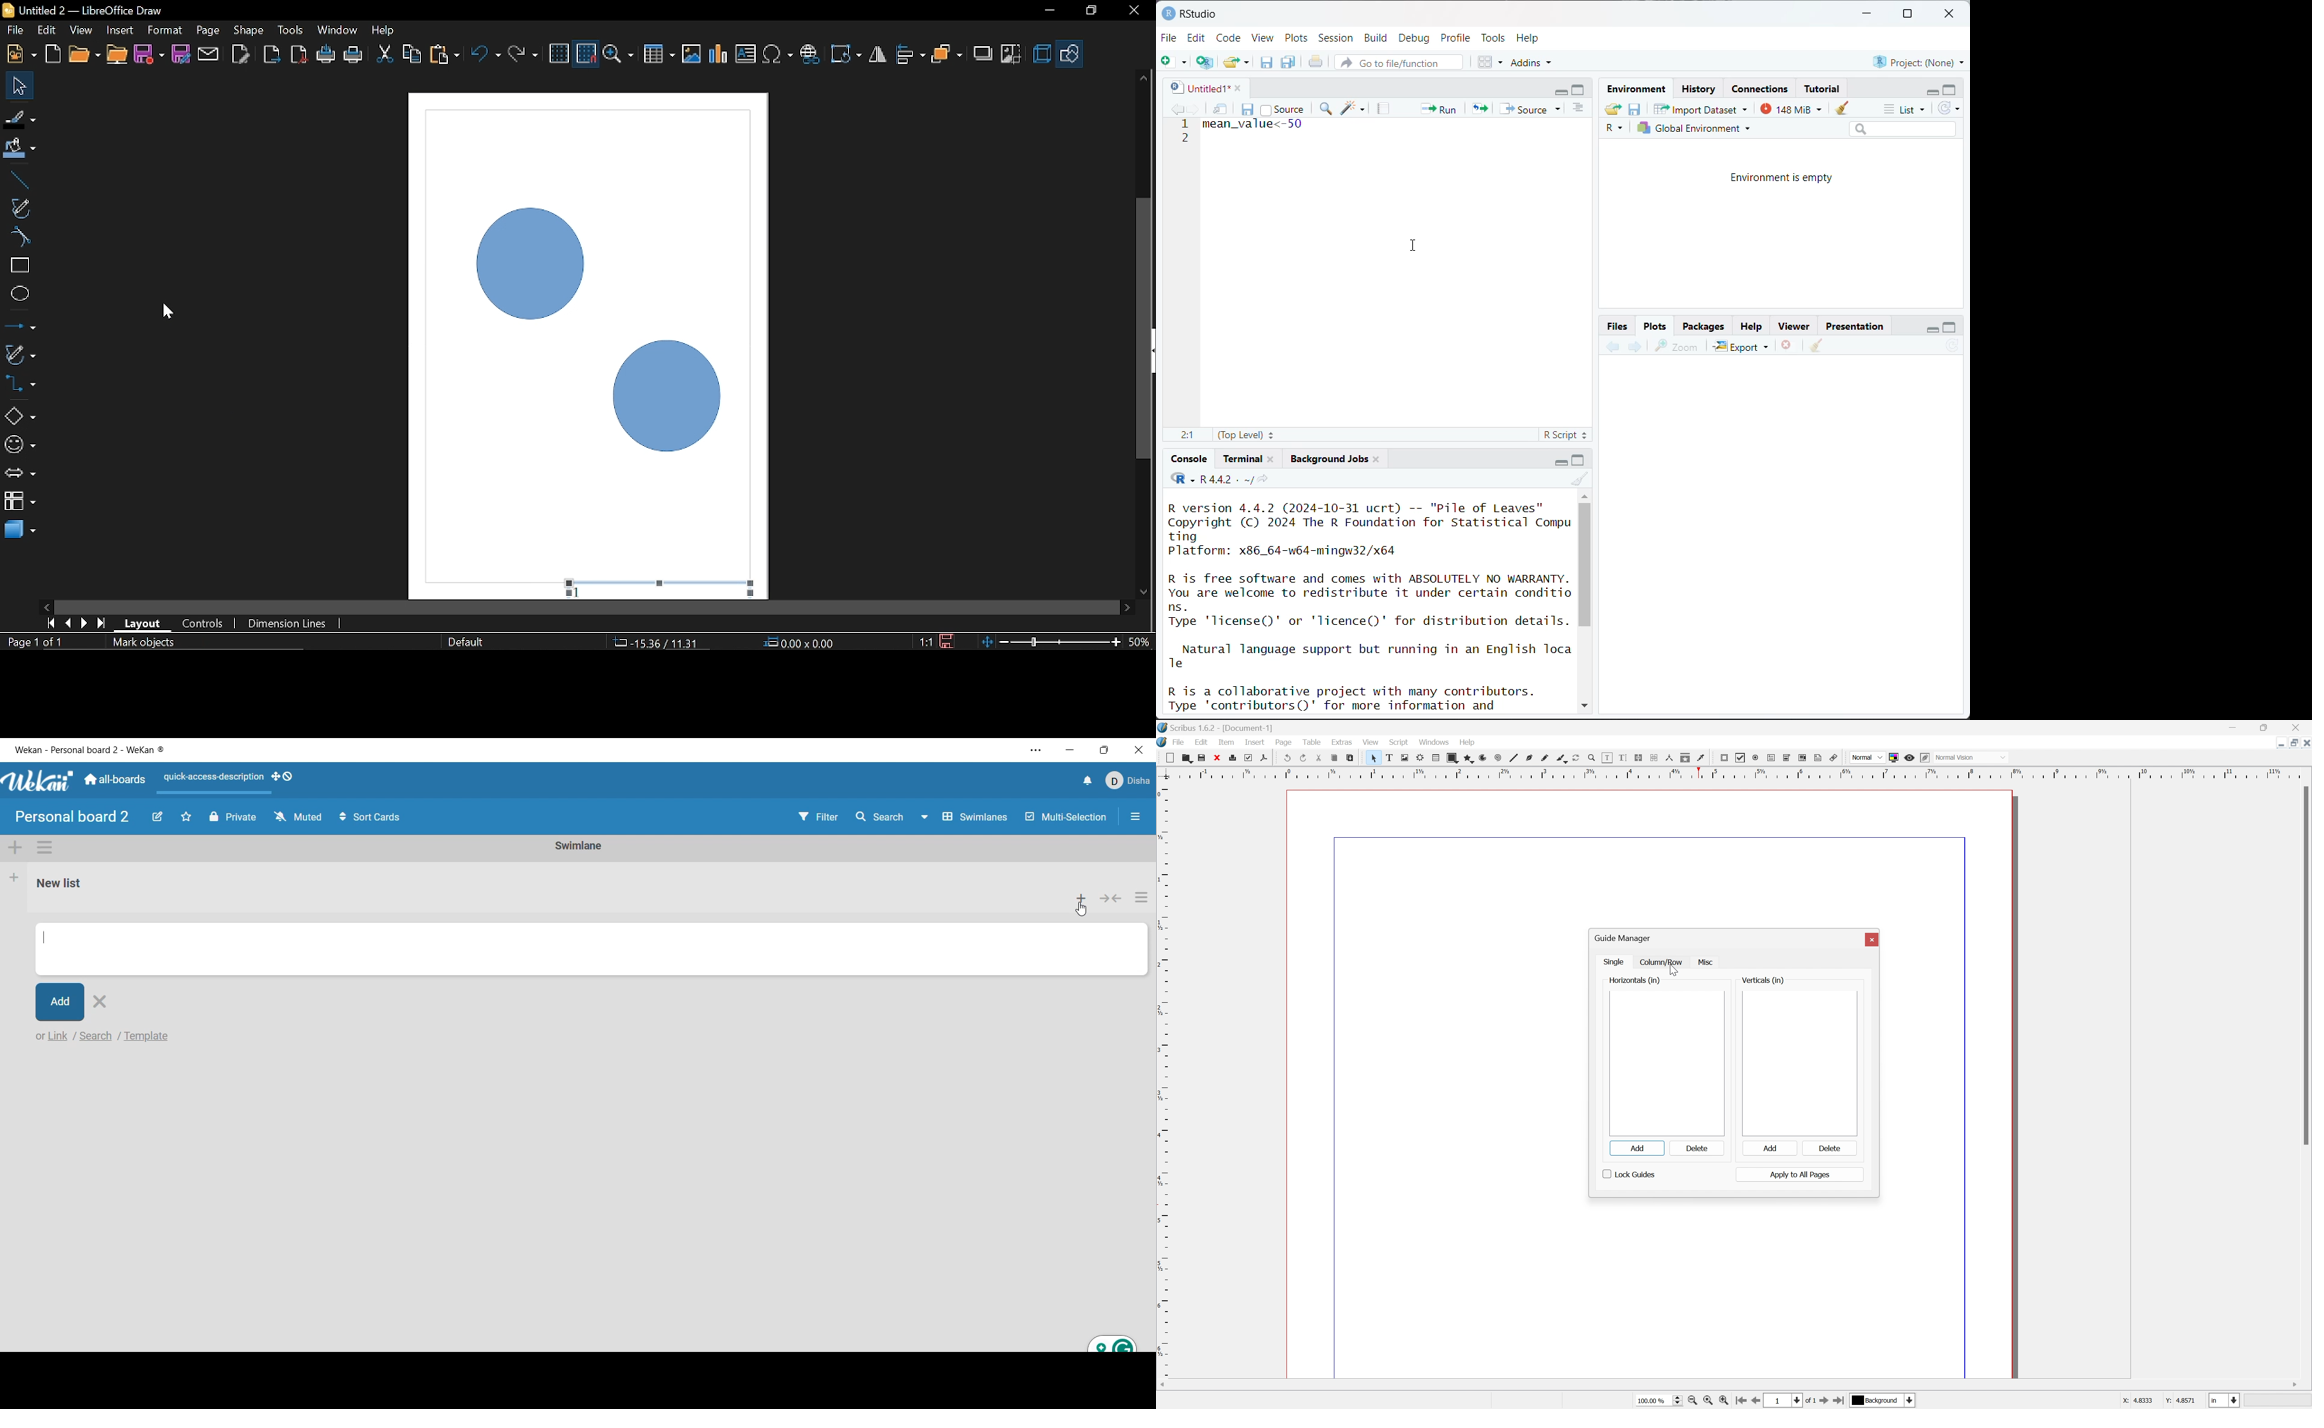 The width and height of the screenshot is (2324, 1428). I want to click on select current unit, so click(2224, 1401).